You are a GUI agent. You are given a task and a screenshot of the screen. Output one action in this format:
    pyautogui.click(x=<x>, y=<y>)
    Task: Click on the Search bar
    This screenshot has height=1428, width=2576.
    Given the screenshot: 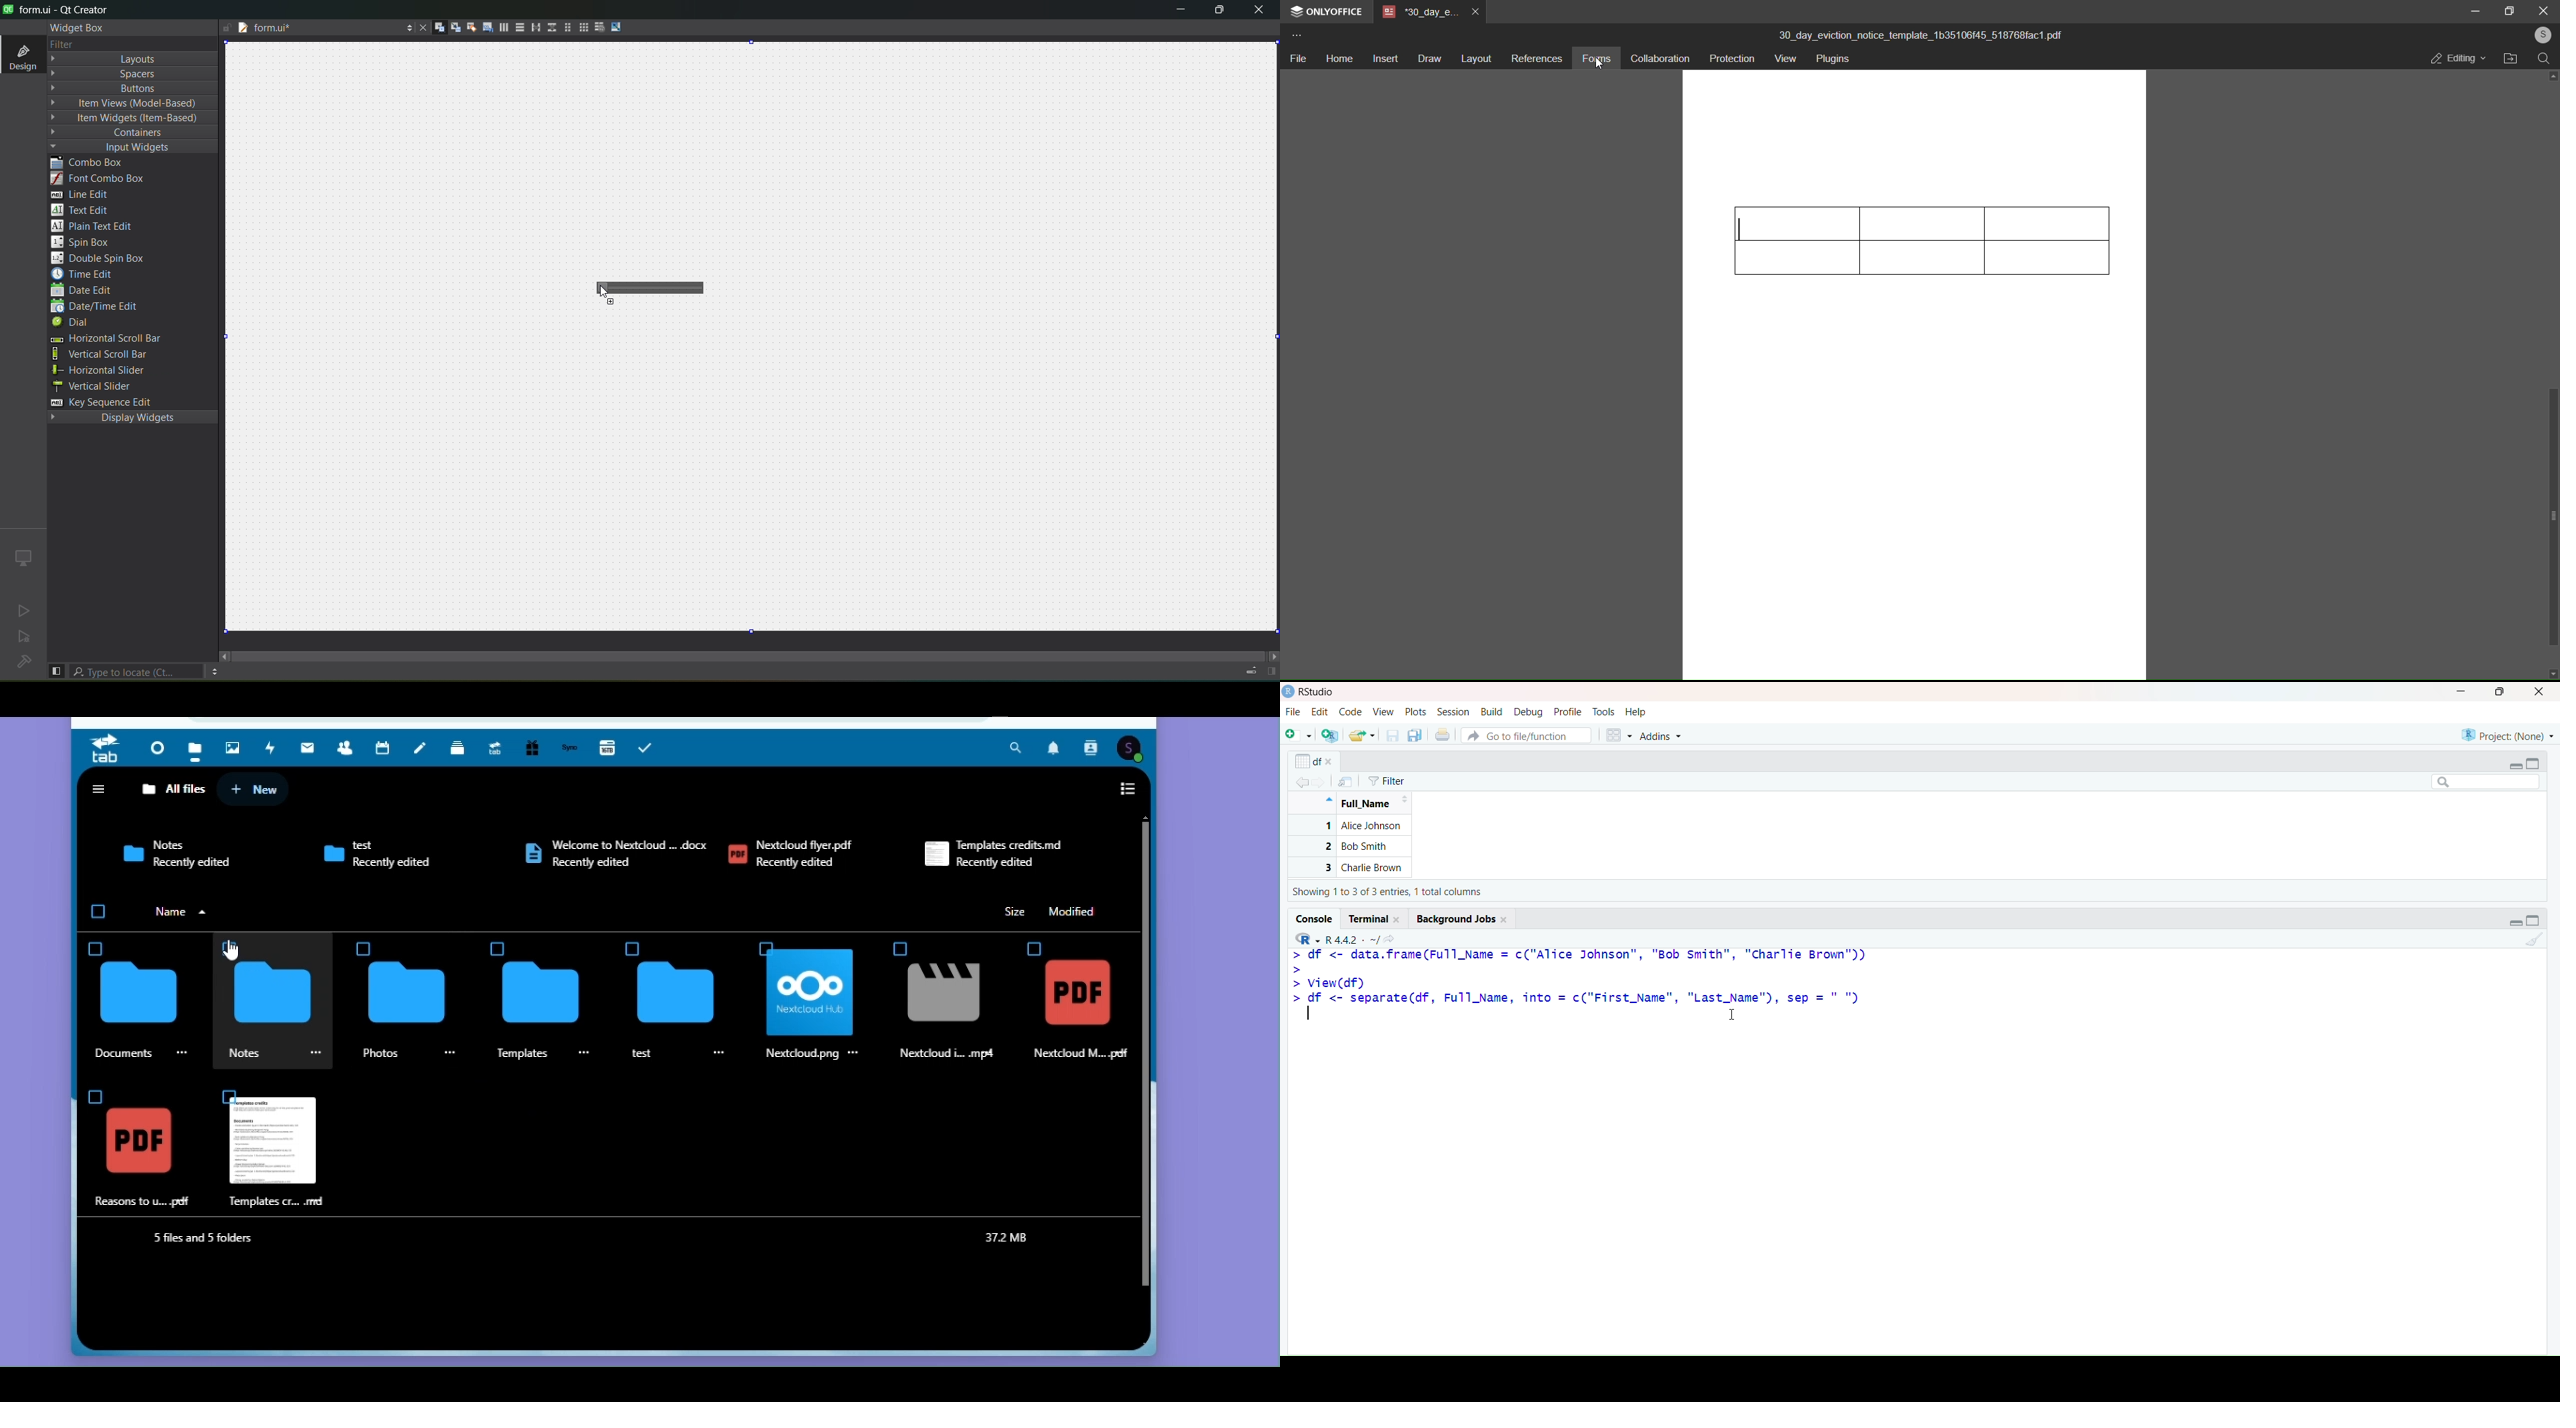 What is the action you would take?
    pyautogui.click(x=2484, y=783)
    